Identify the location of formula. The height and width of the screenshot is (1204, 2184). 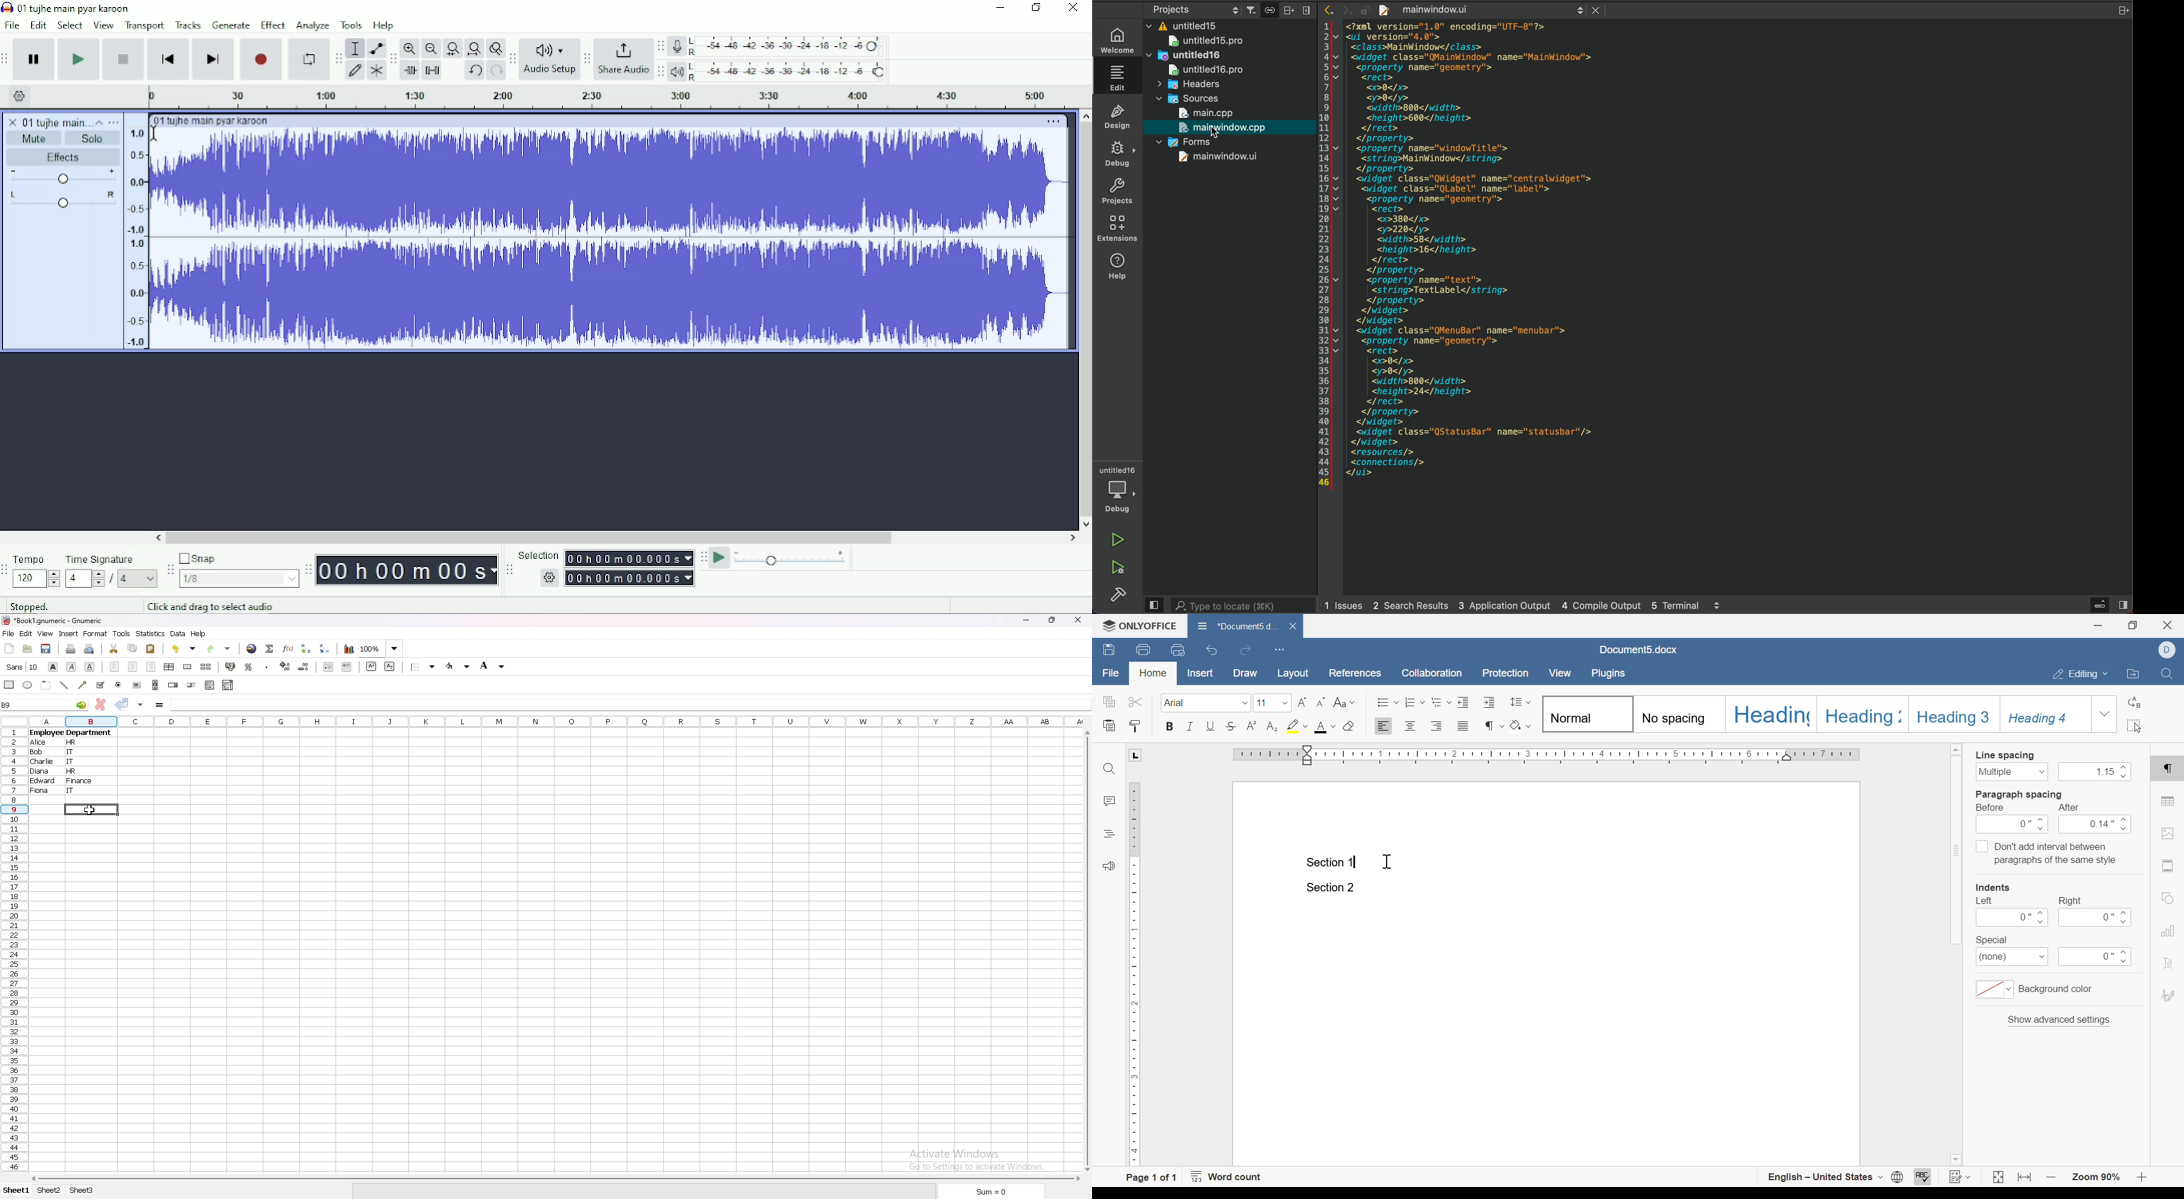
(159, 704).